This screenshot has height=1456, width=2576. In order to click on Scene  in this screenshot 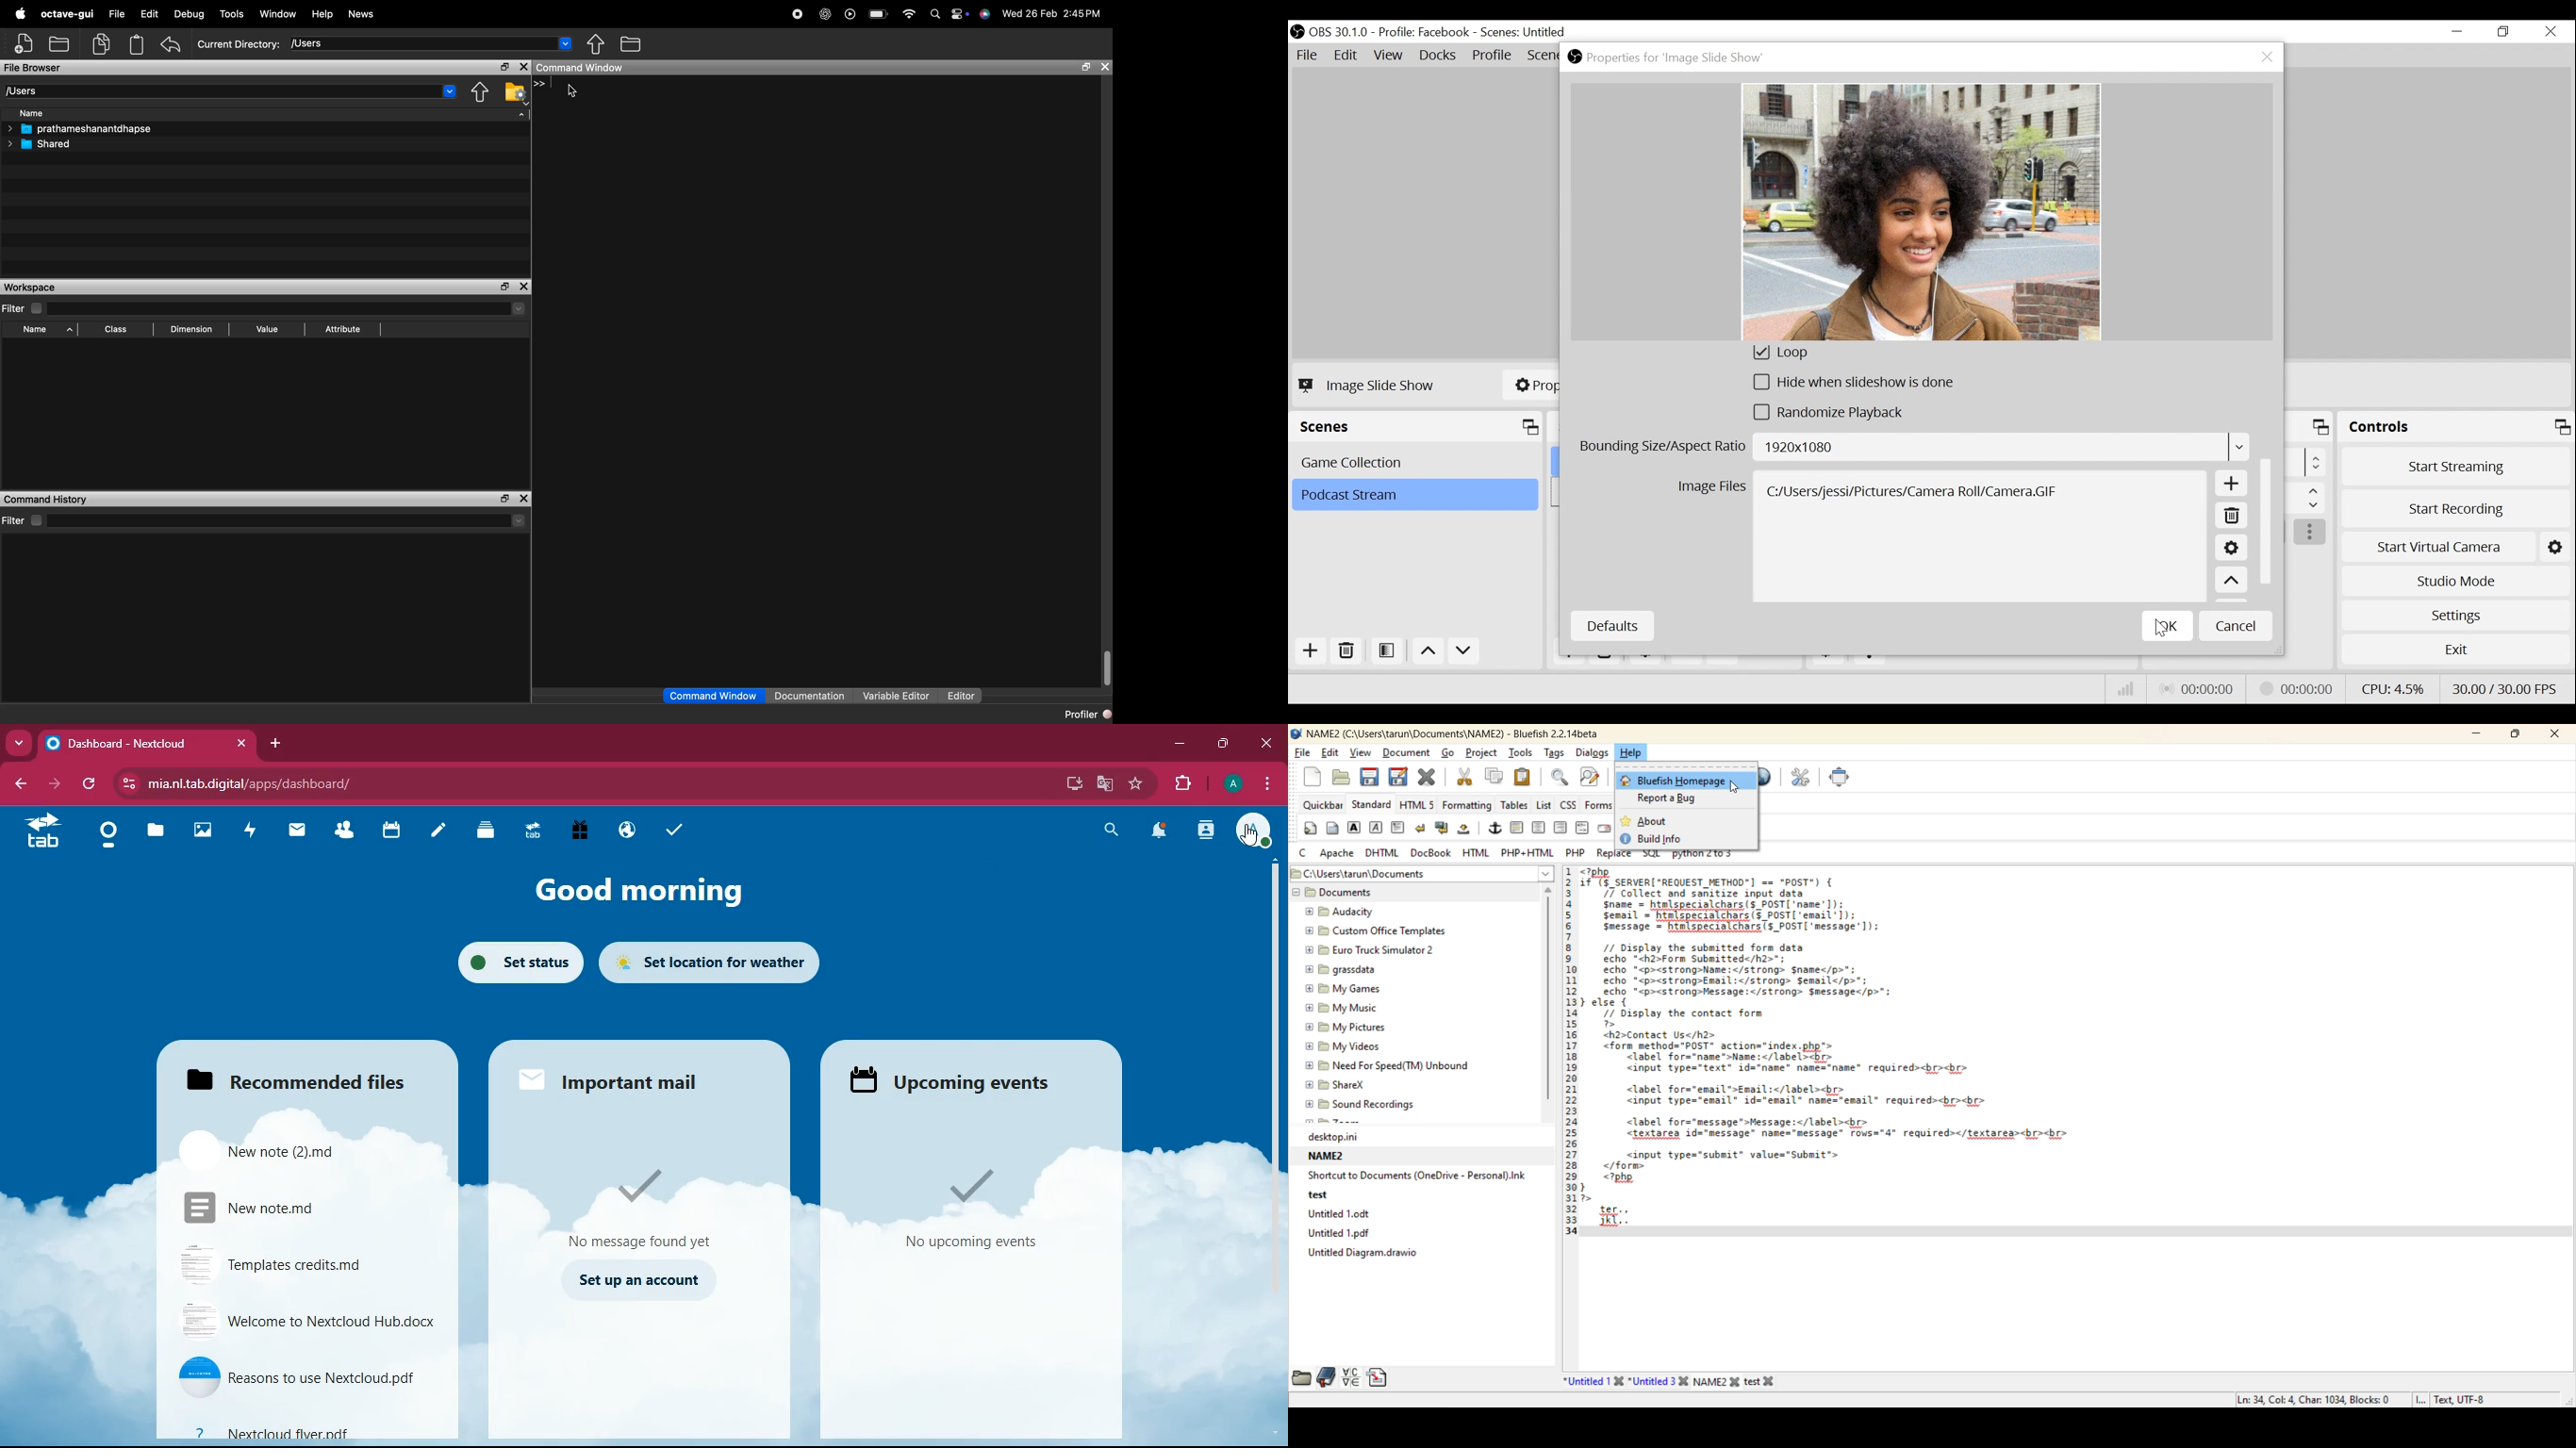, I will do `click(1414, 495)`.